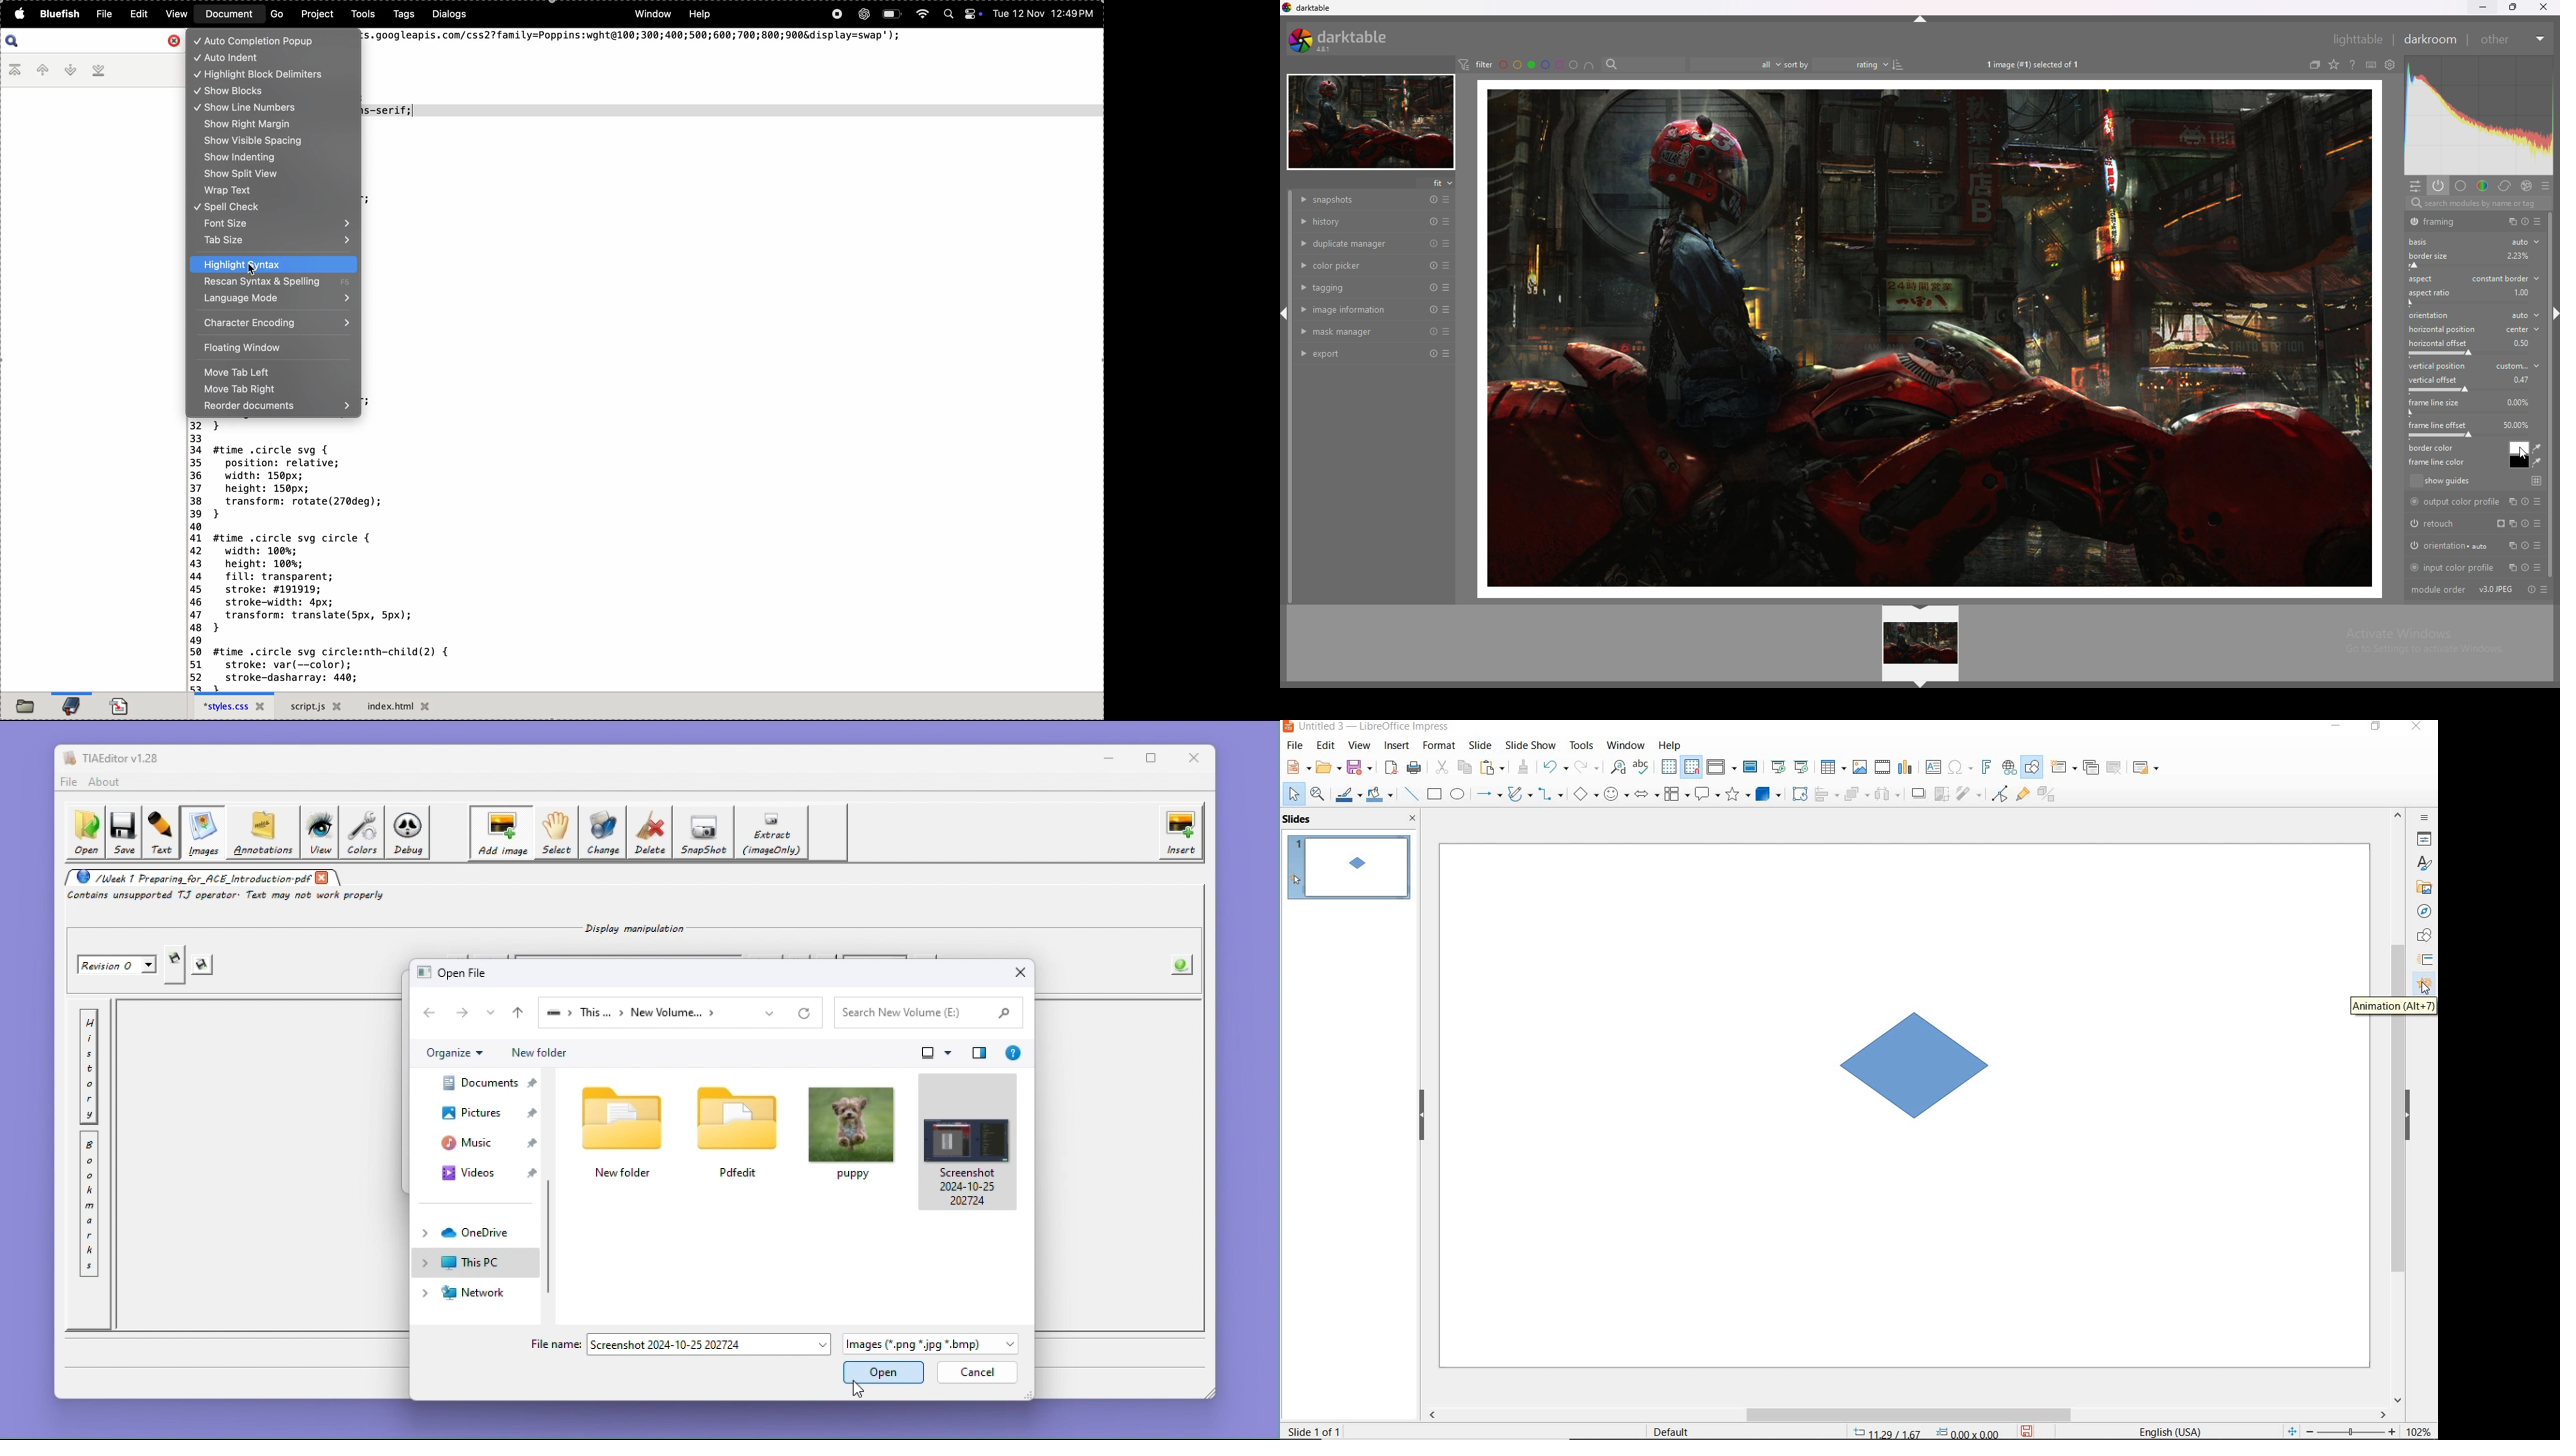 The height and width of the screenshot is (1456, 2576). What do you see at coordinates (2423, 935) in the screenshot?
I see `shapes` at bounding box center [2423, 935].